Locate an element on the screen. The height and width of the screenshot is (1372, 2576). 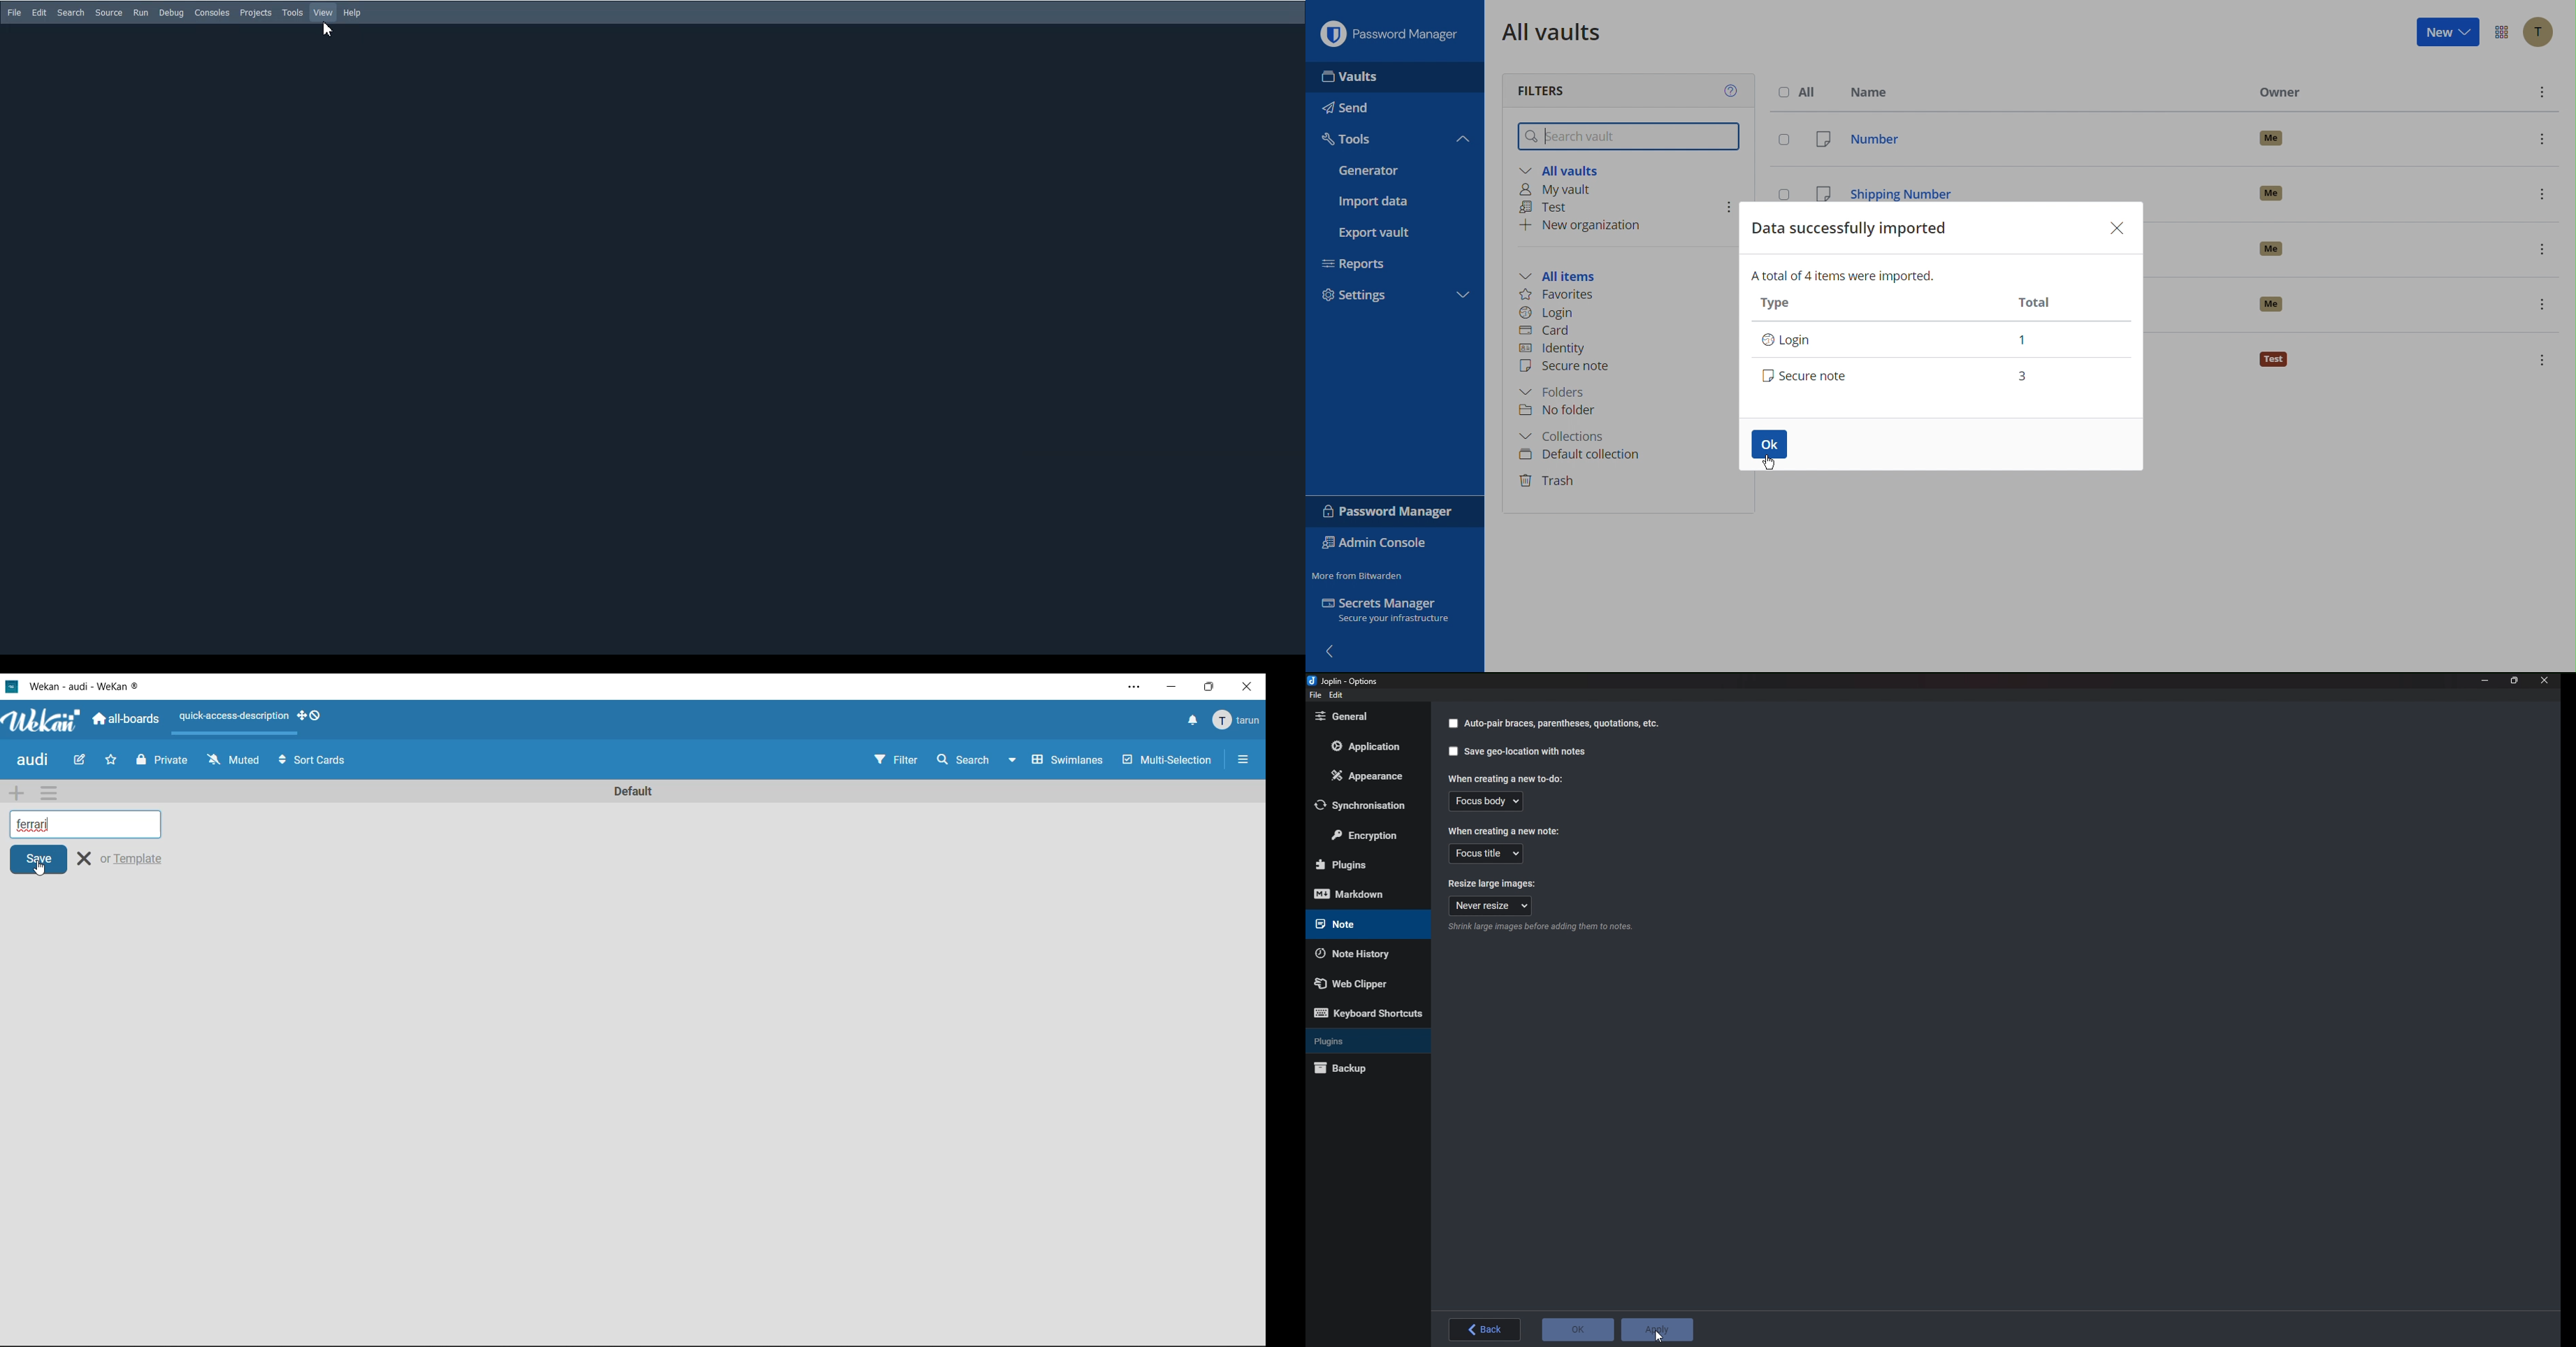
close is located at coordinates (85, 859).